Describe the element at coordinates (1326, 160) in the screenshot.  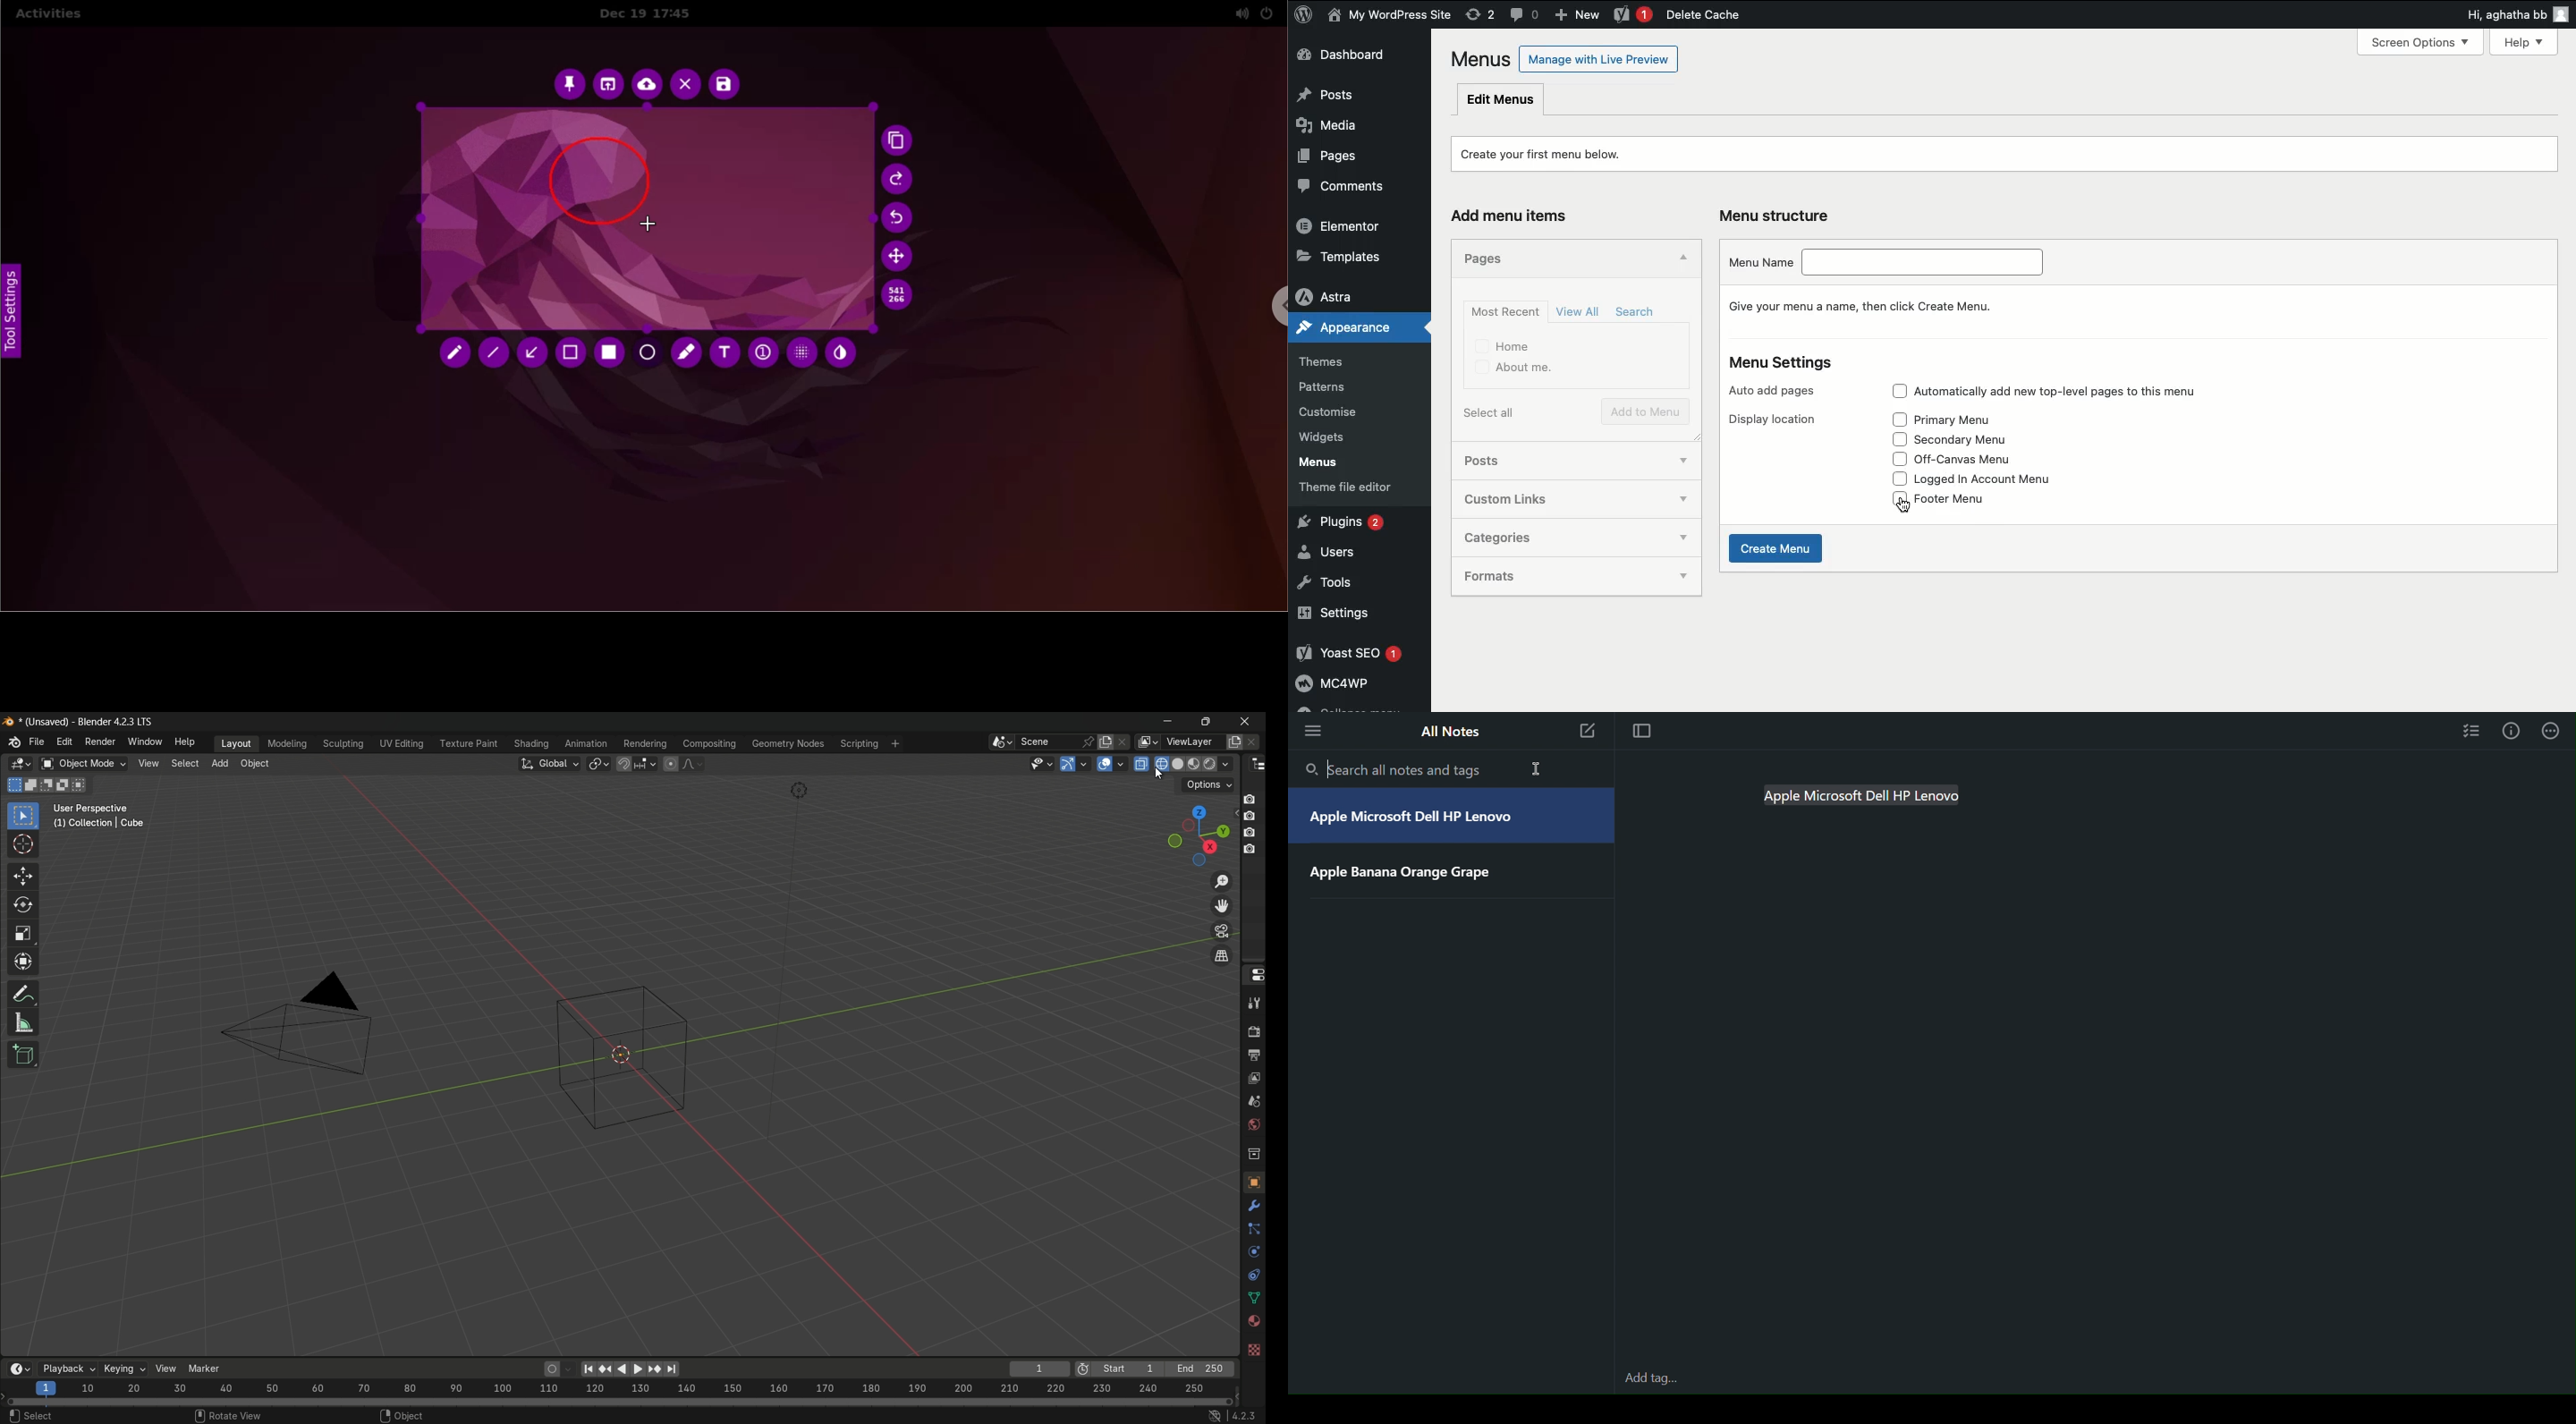
I see `Pages` at that location.